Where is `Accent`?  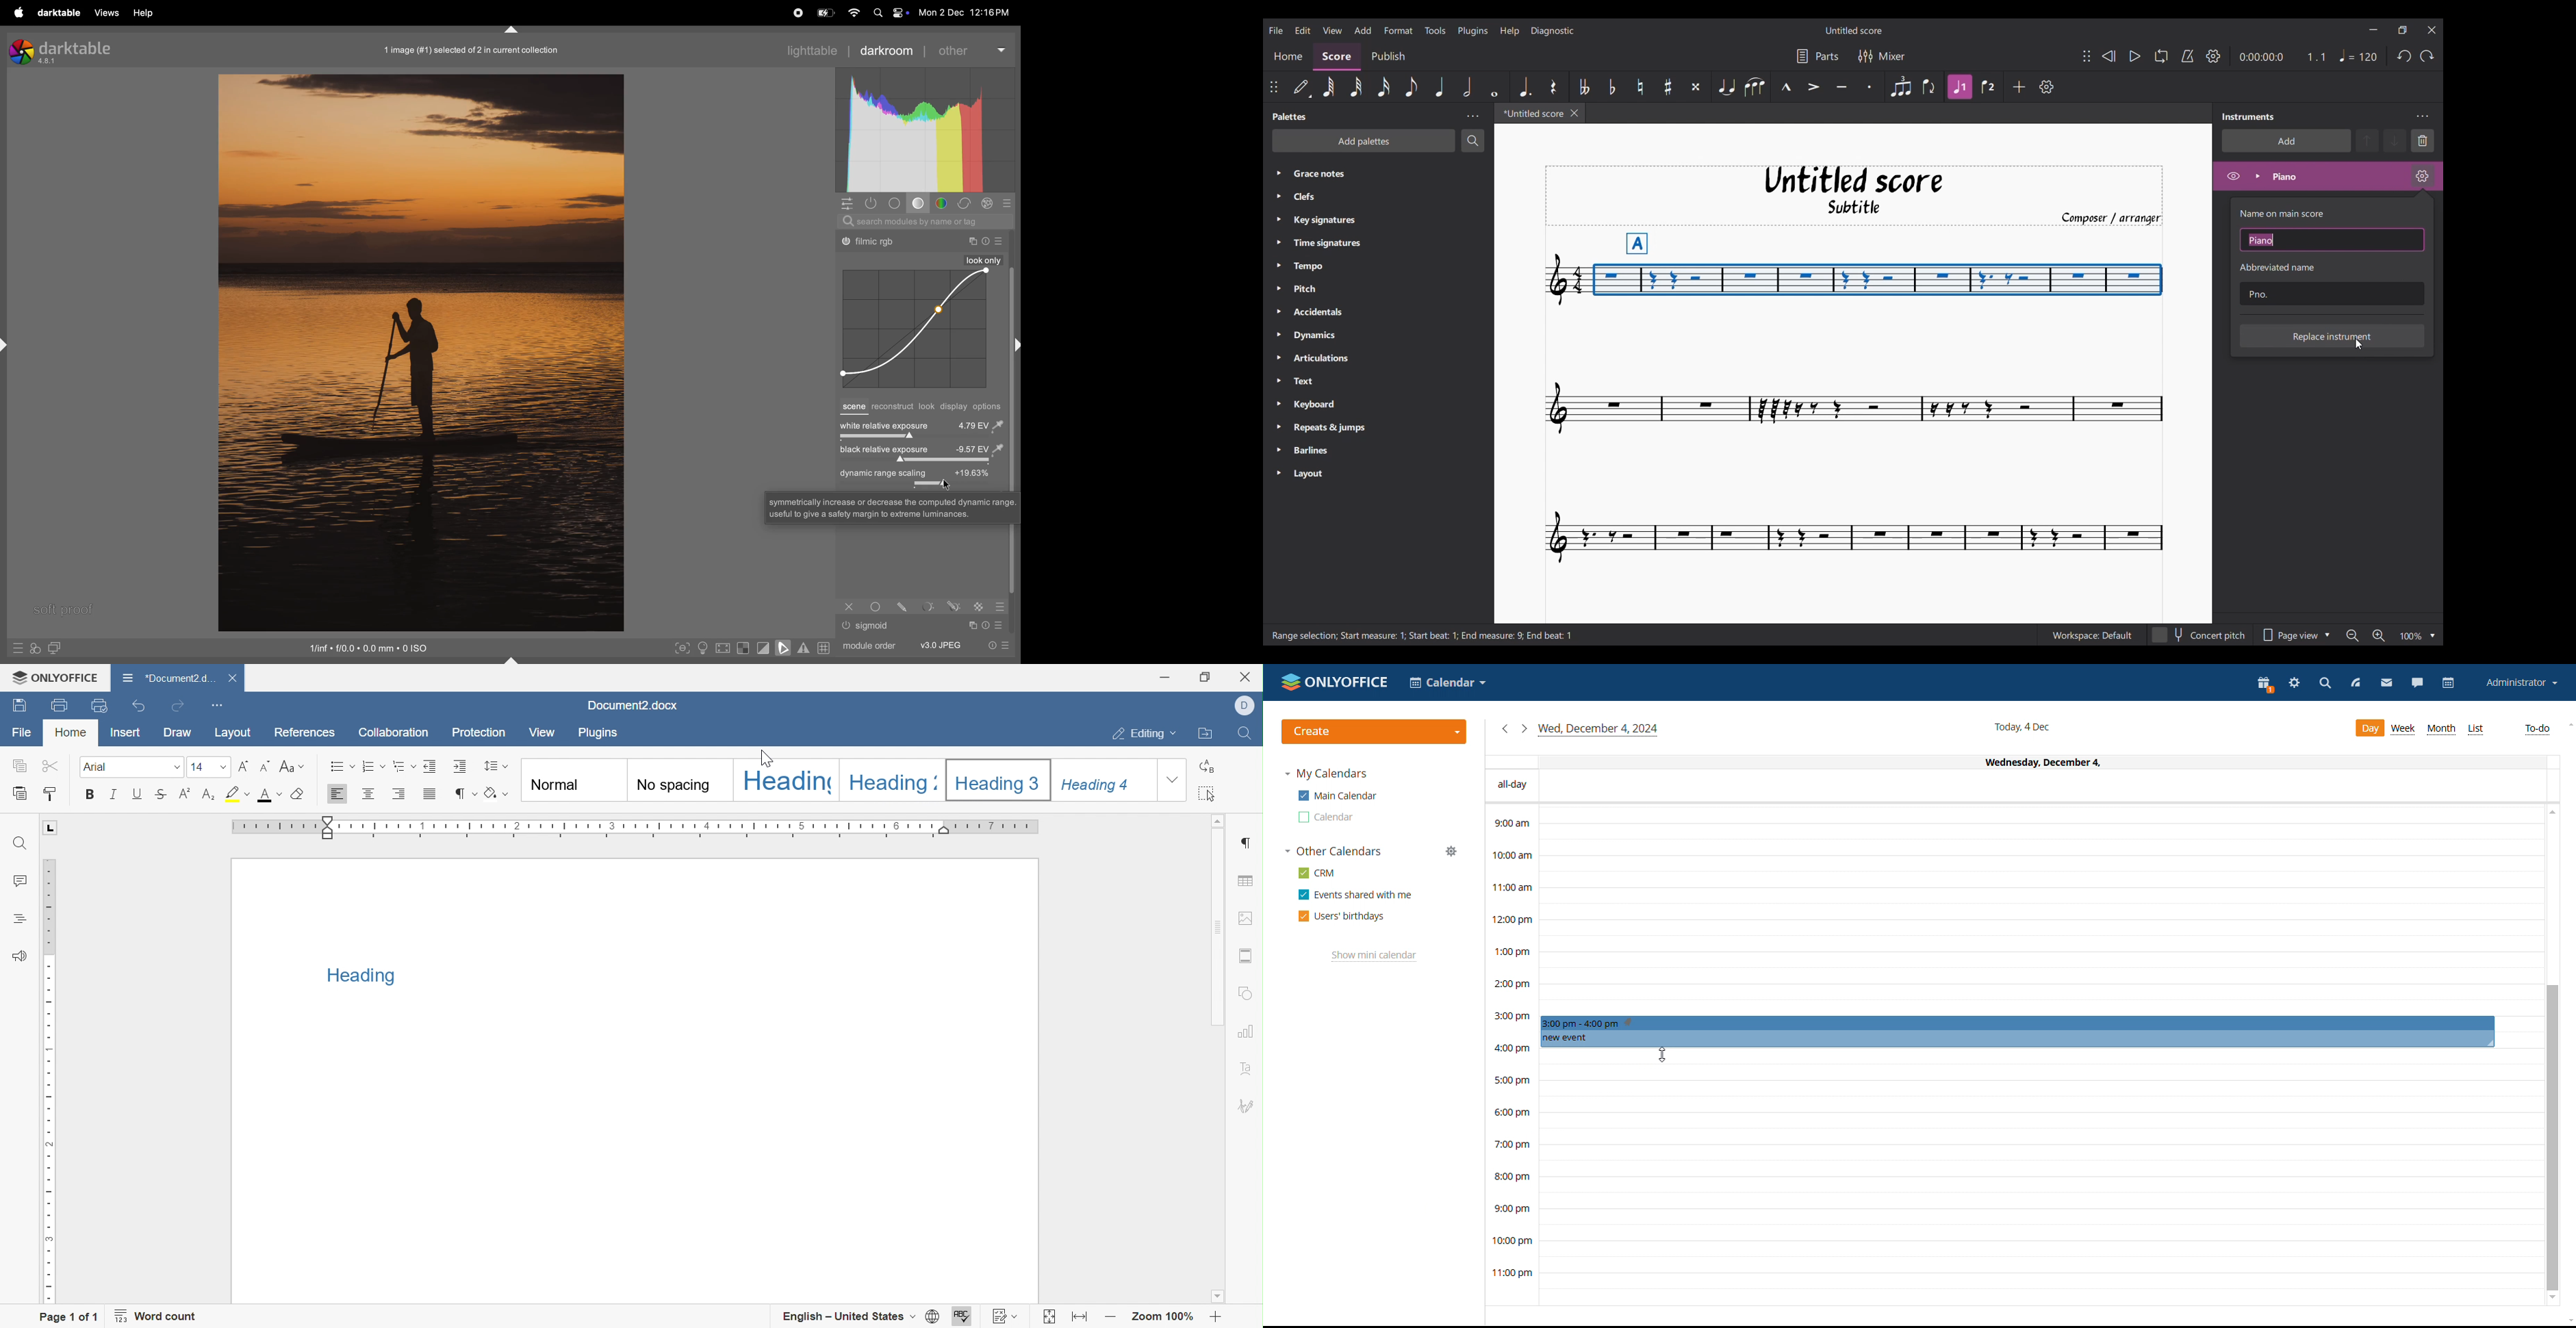 Accent is located at coordinates (1813, 87).